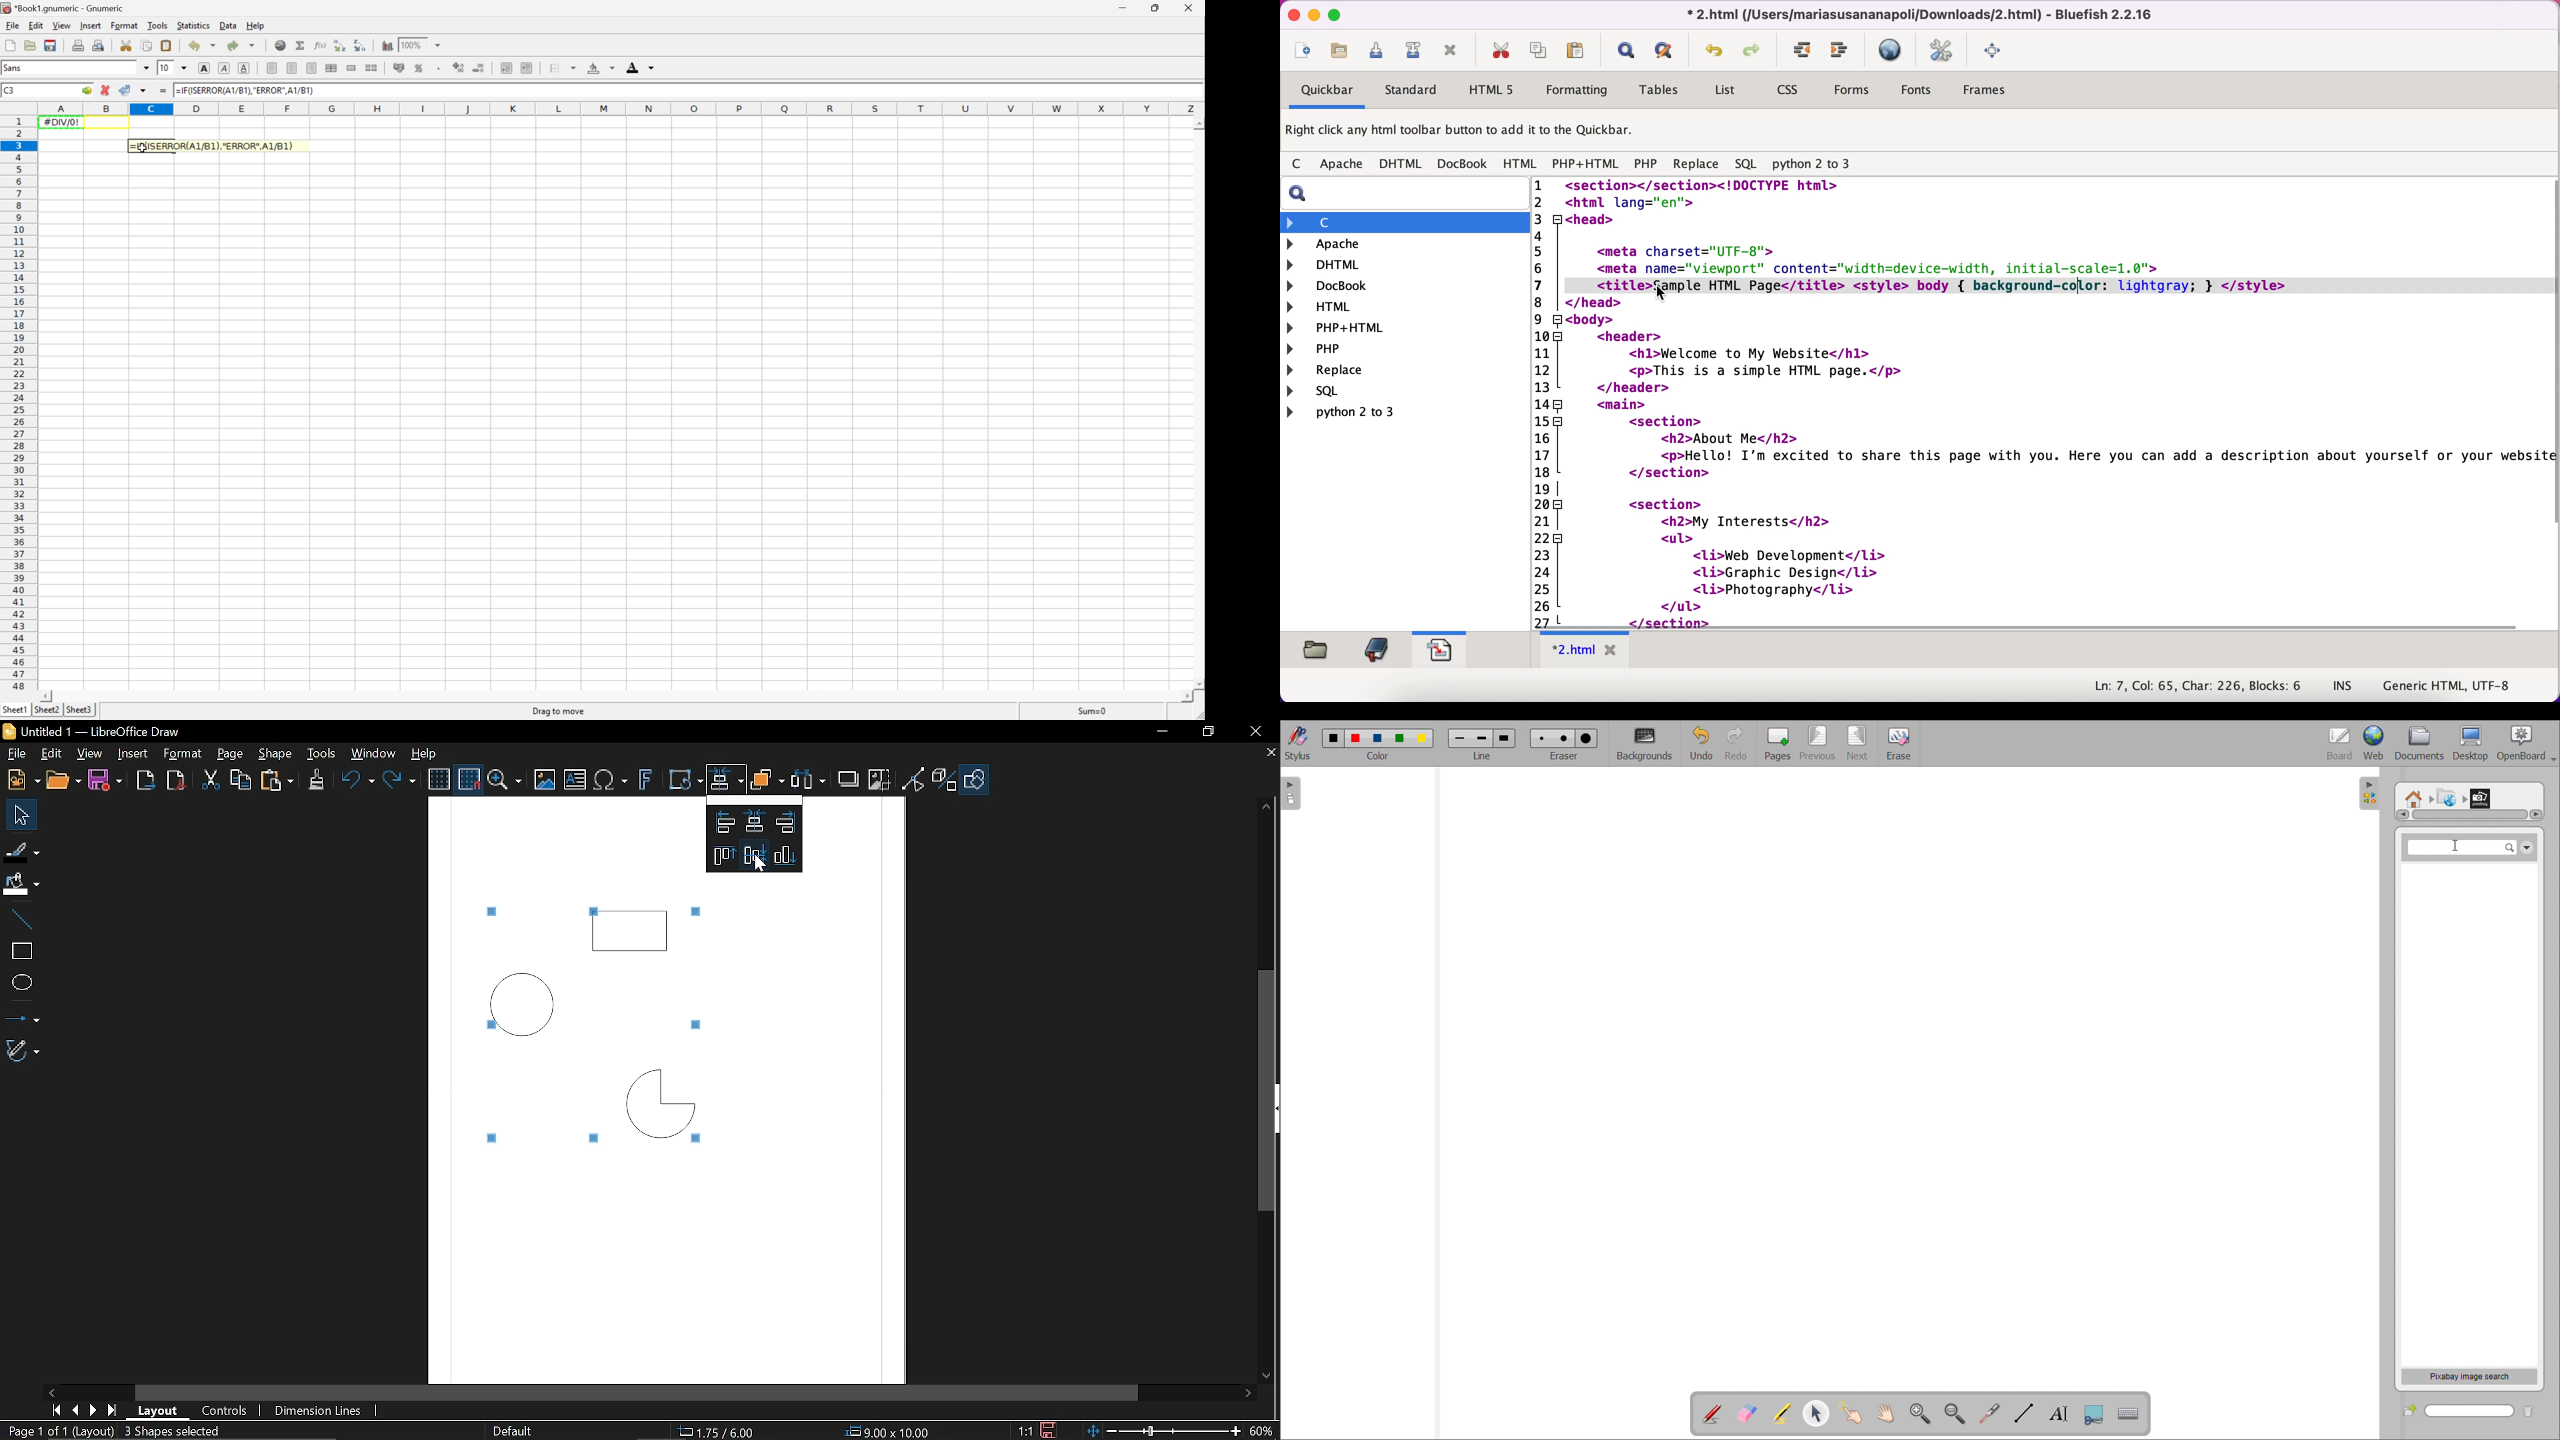 The width and height of the screenshot is (2576, 1456). I want to click on apache, so click(1343, 166).